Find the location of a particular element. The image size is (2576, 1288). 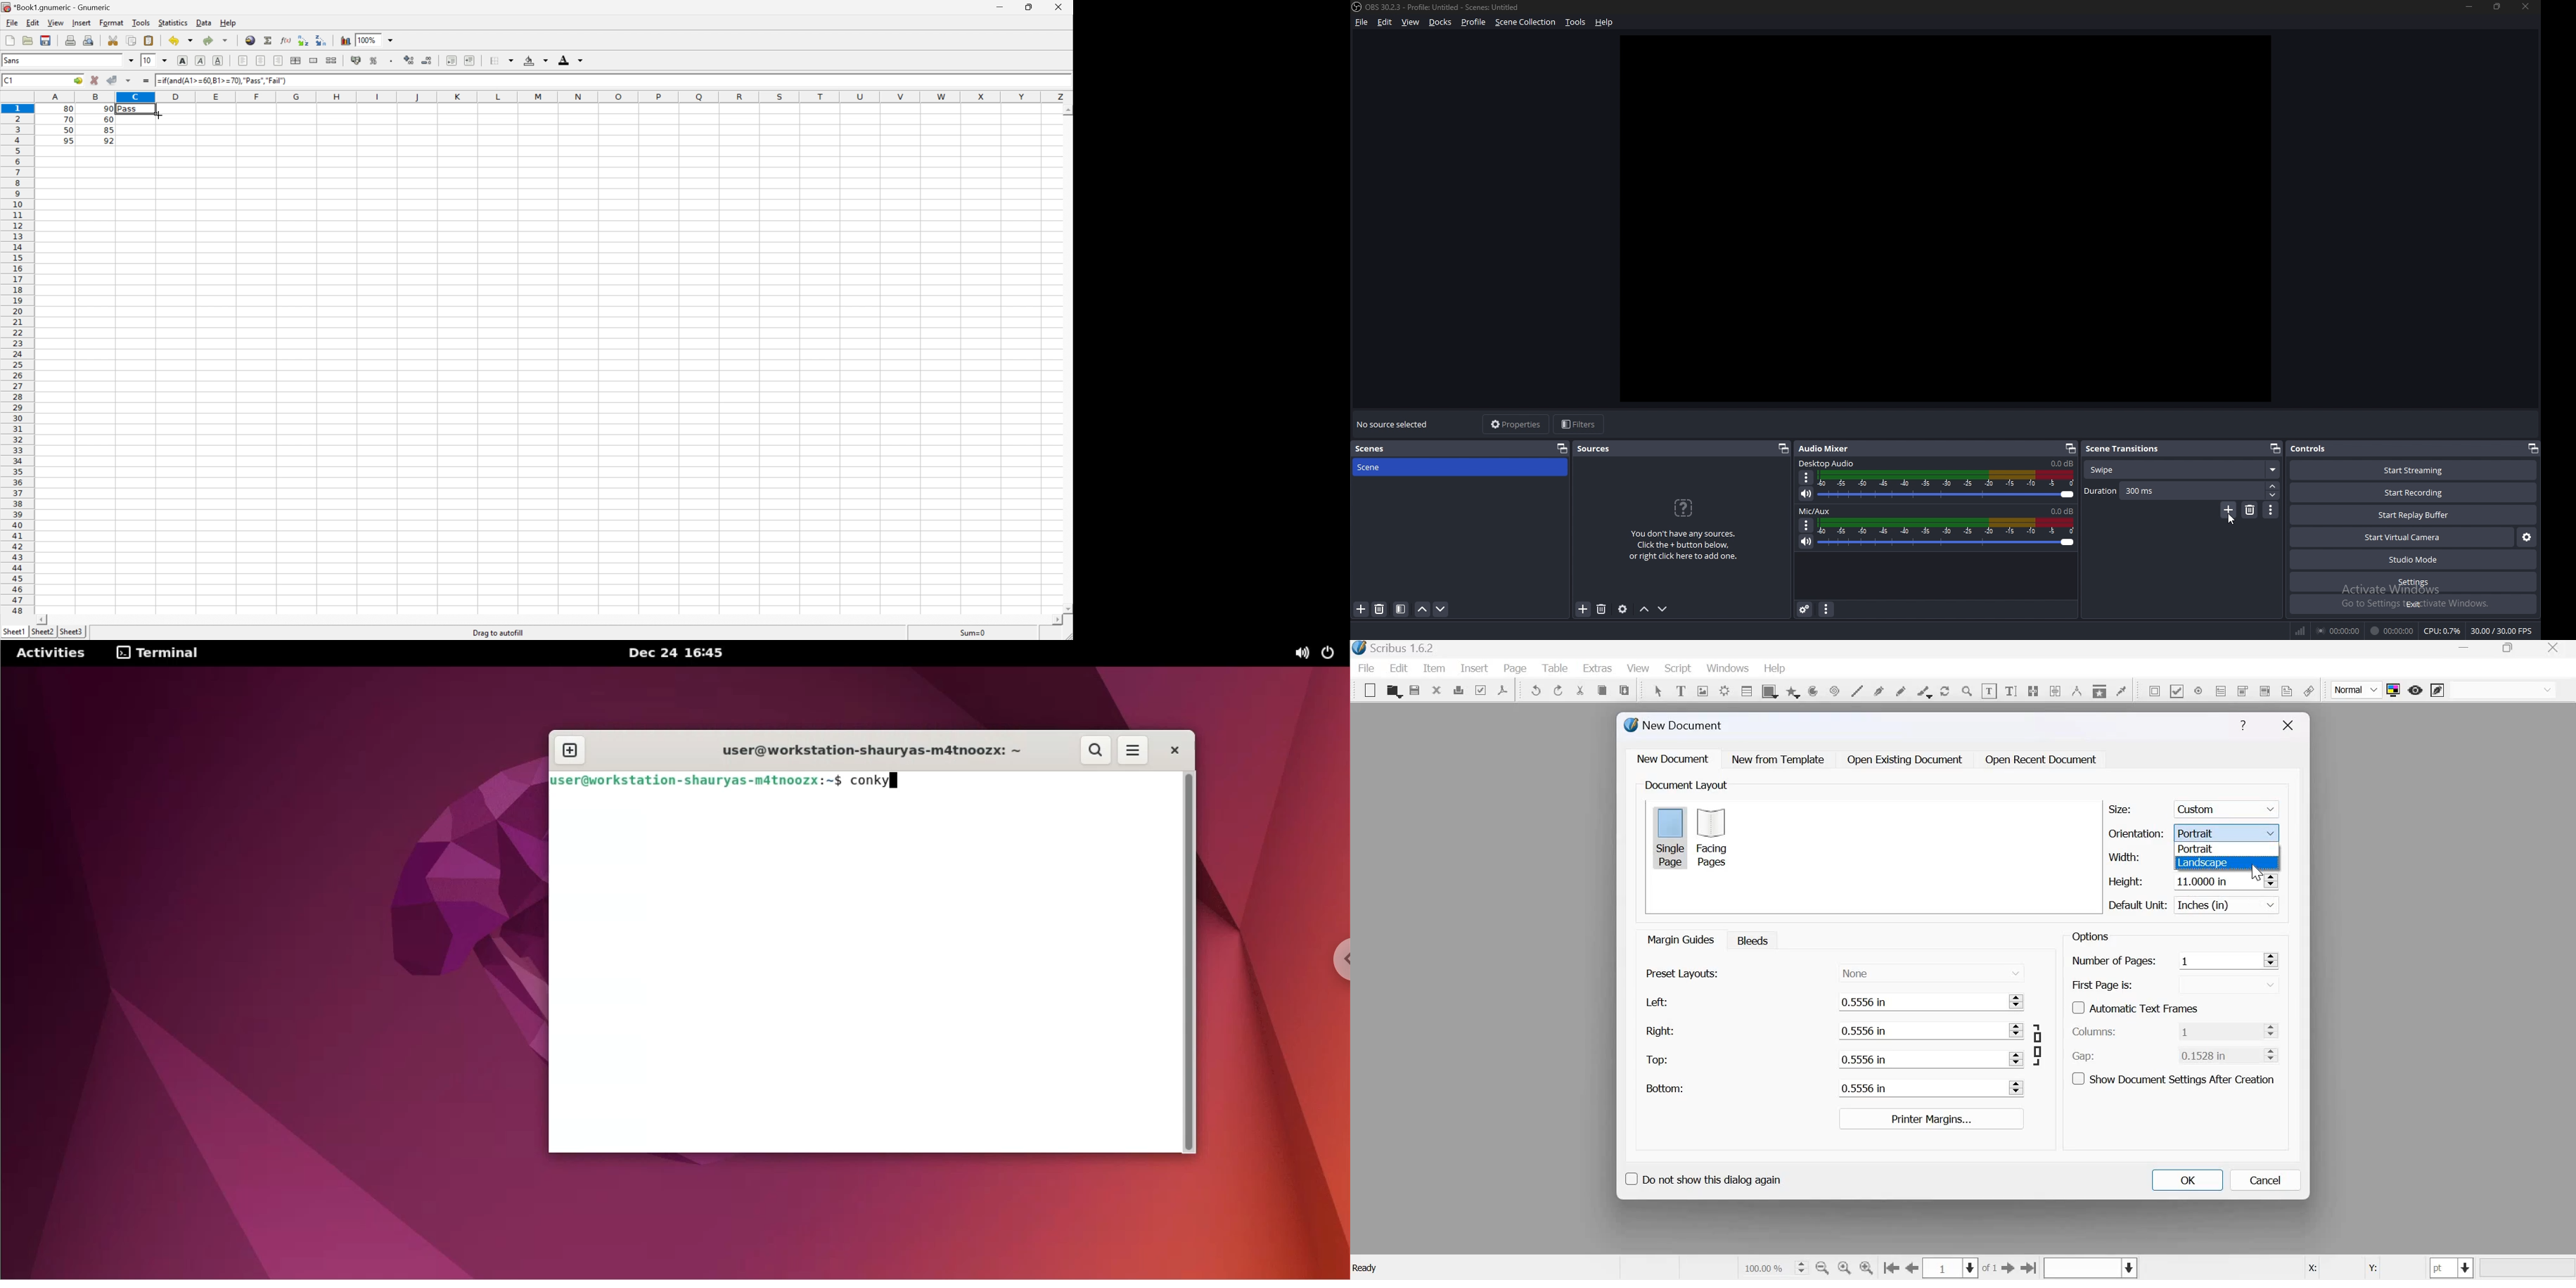

network is located at coordinates (2303, 629).